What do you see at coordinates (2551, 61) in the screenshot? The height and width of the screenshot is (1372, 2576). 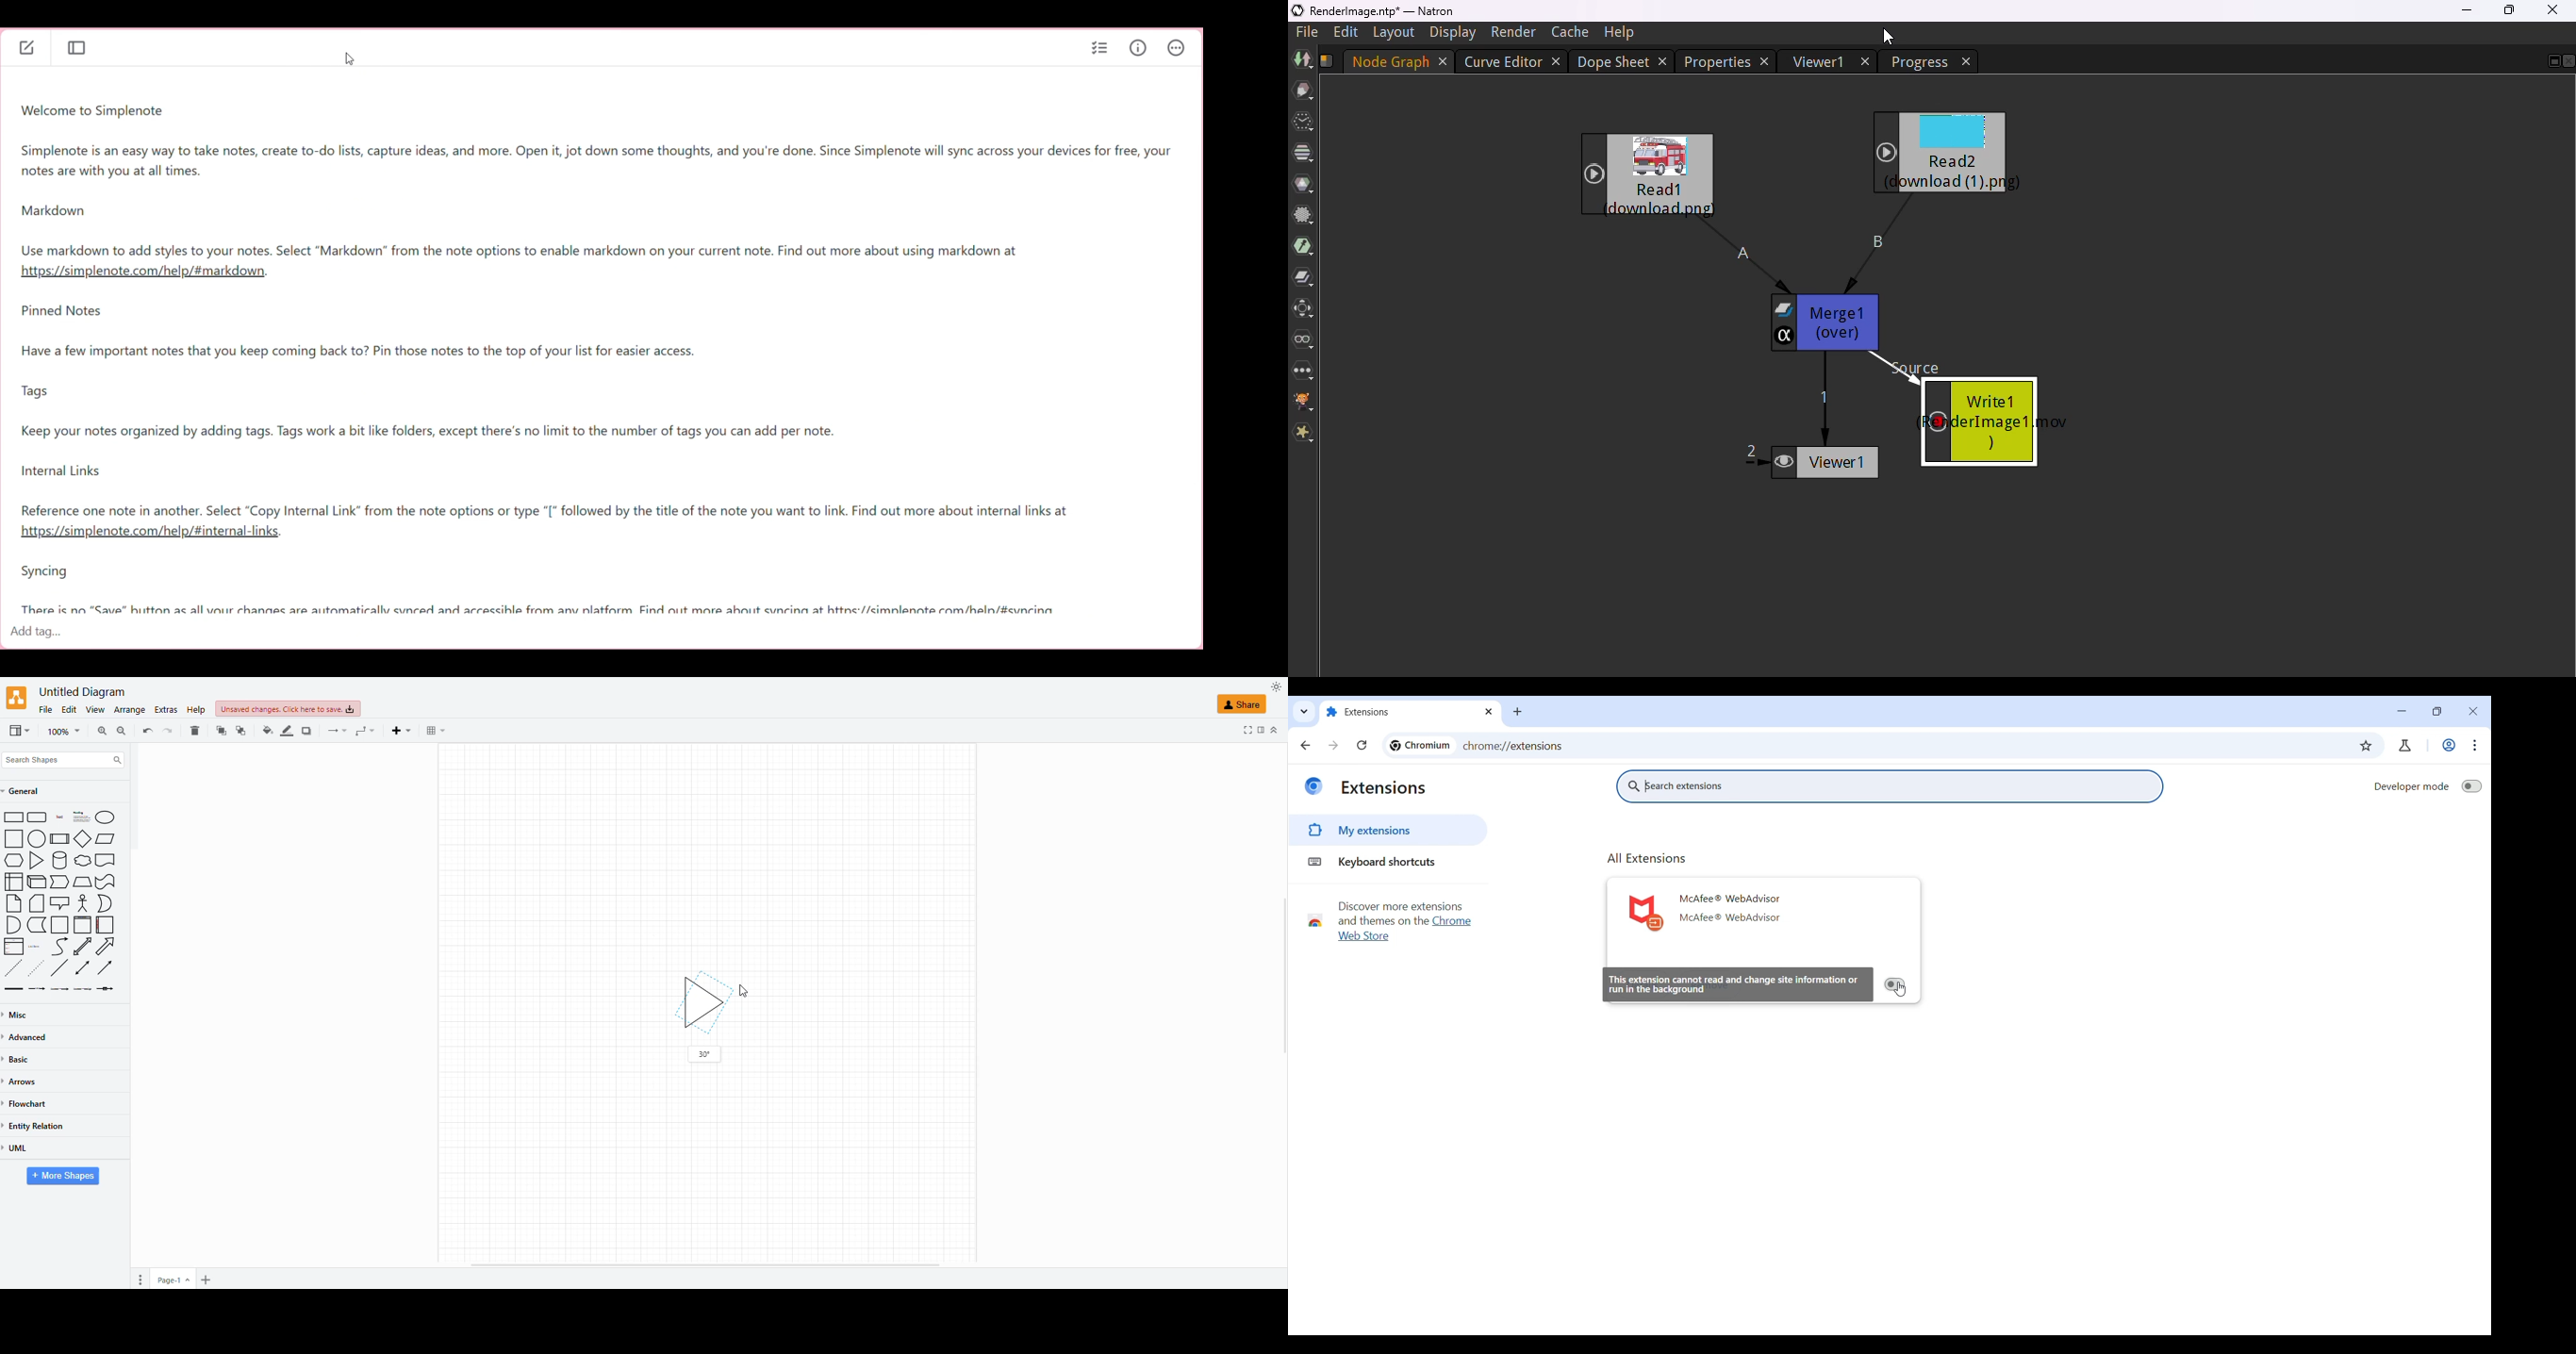 I see `floating tab` at bounding box center [2551, 61].